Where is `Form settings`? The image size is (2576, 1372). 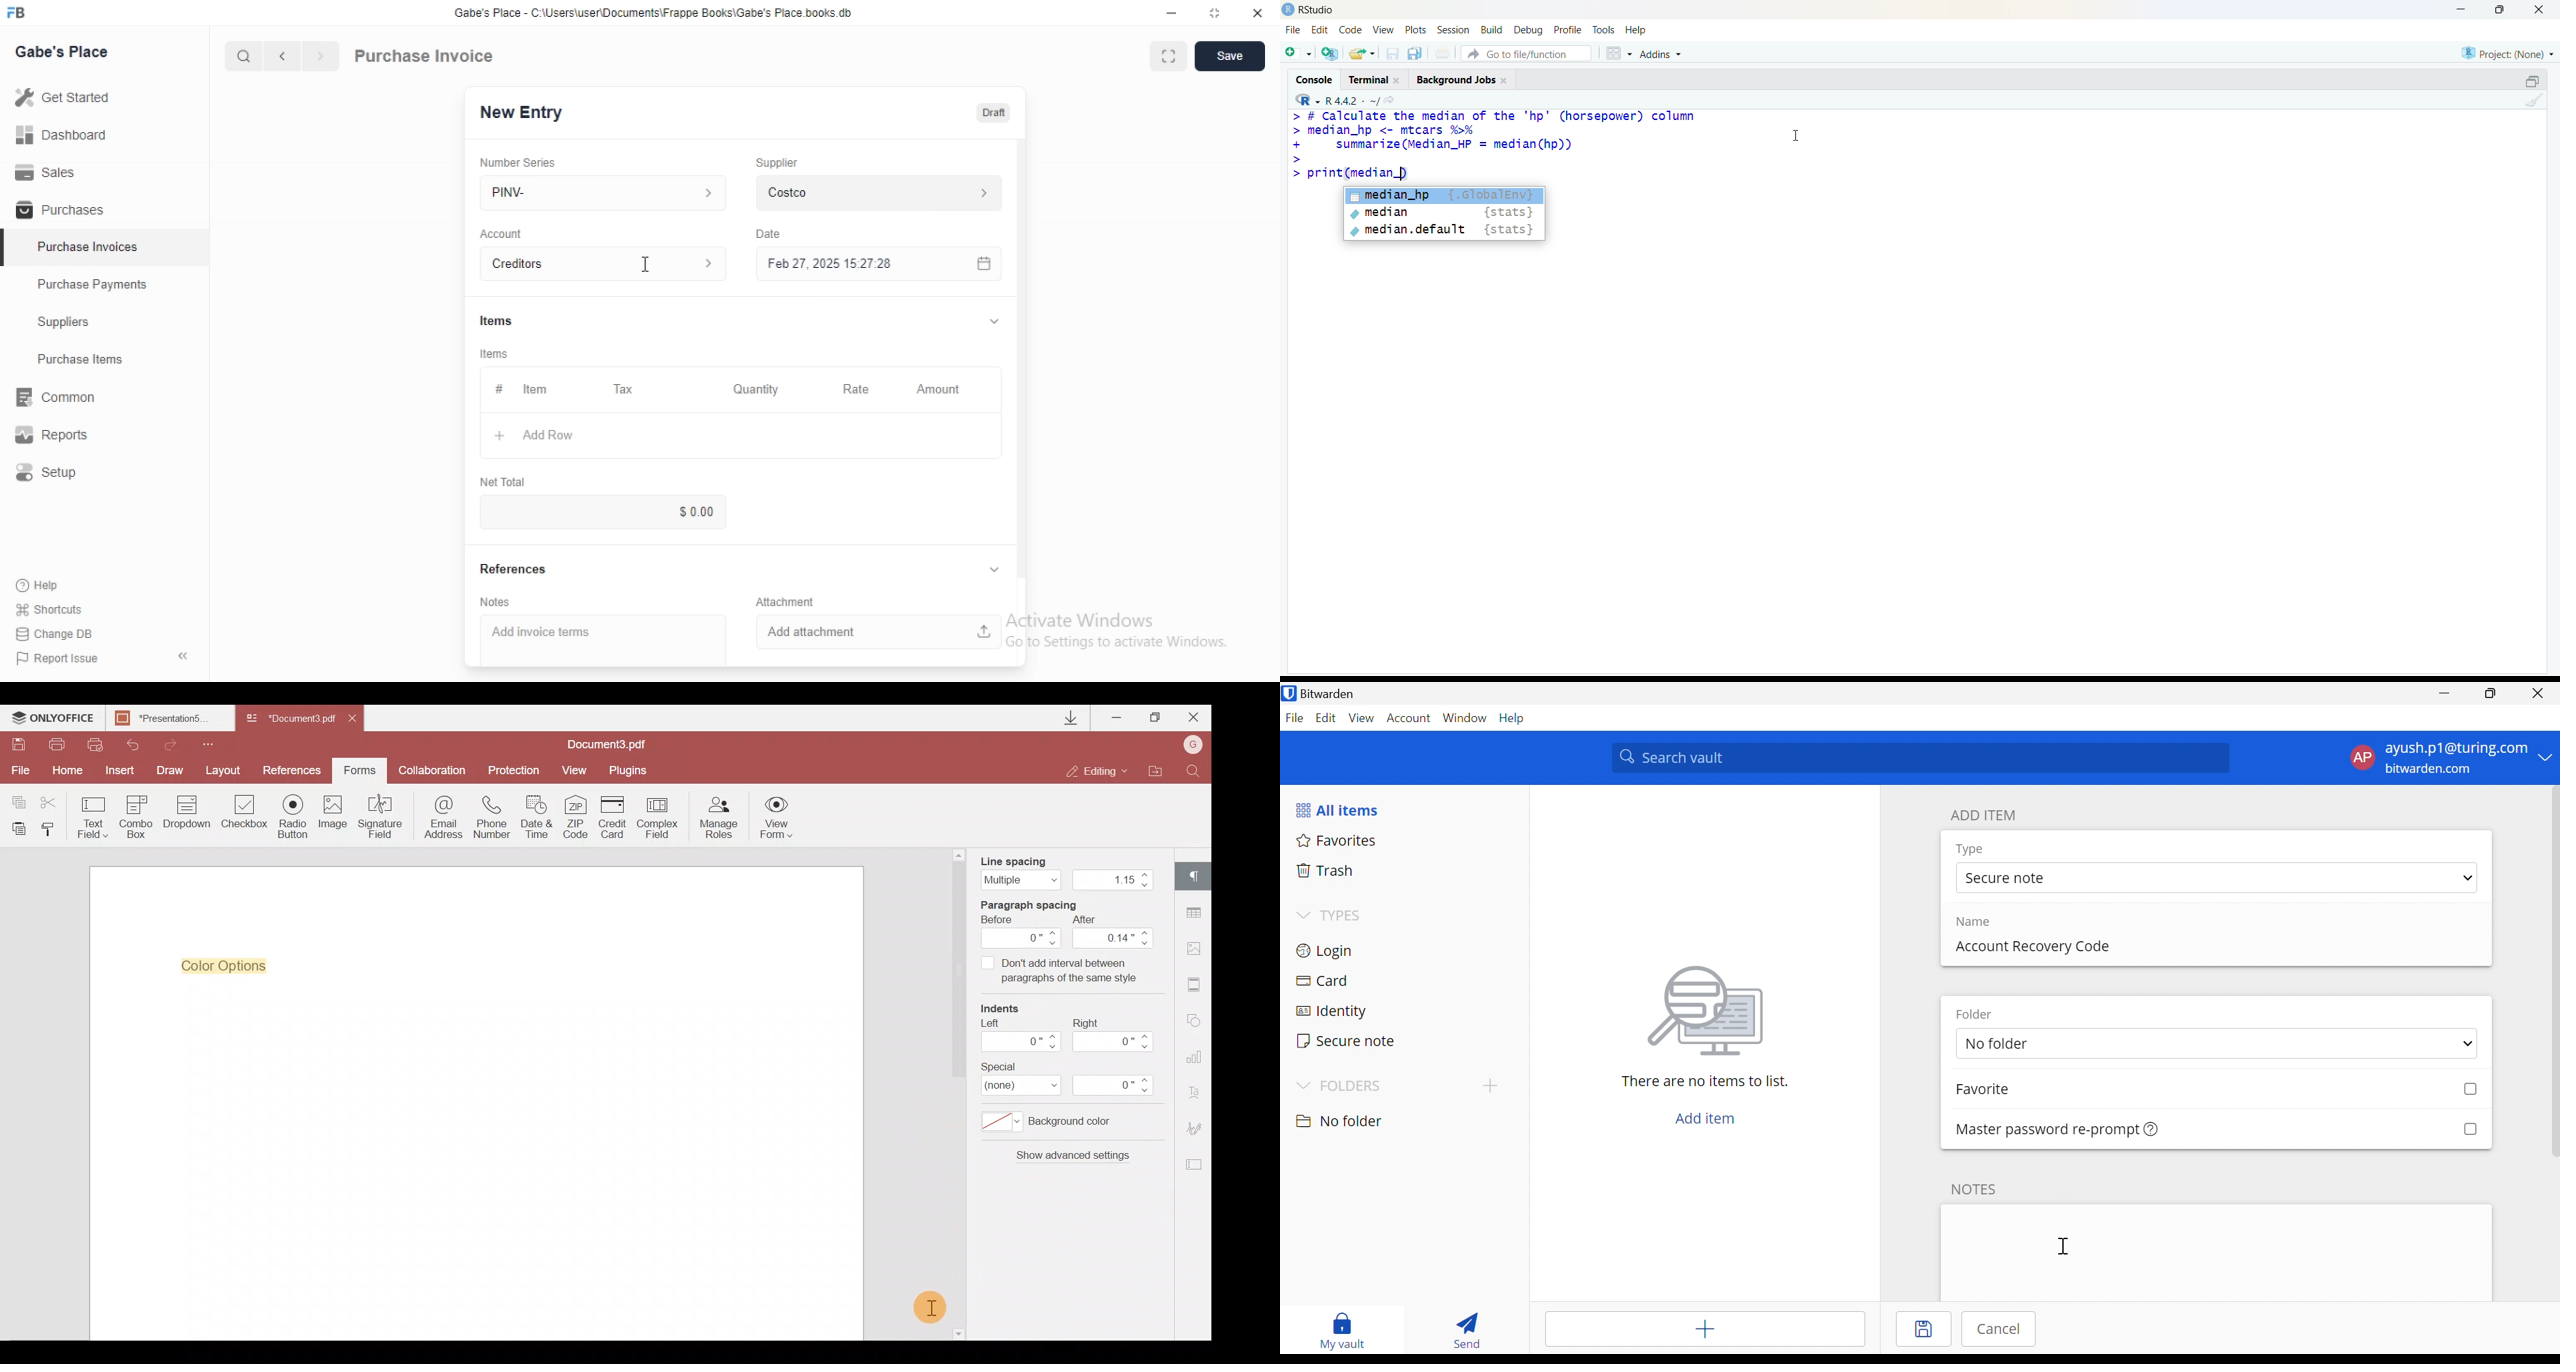
Form settings is located at coordinates (1194, 1163).